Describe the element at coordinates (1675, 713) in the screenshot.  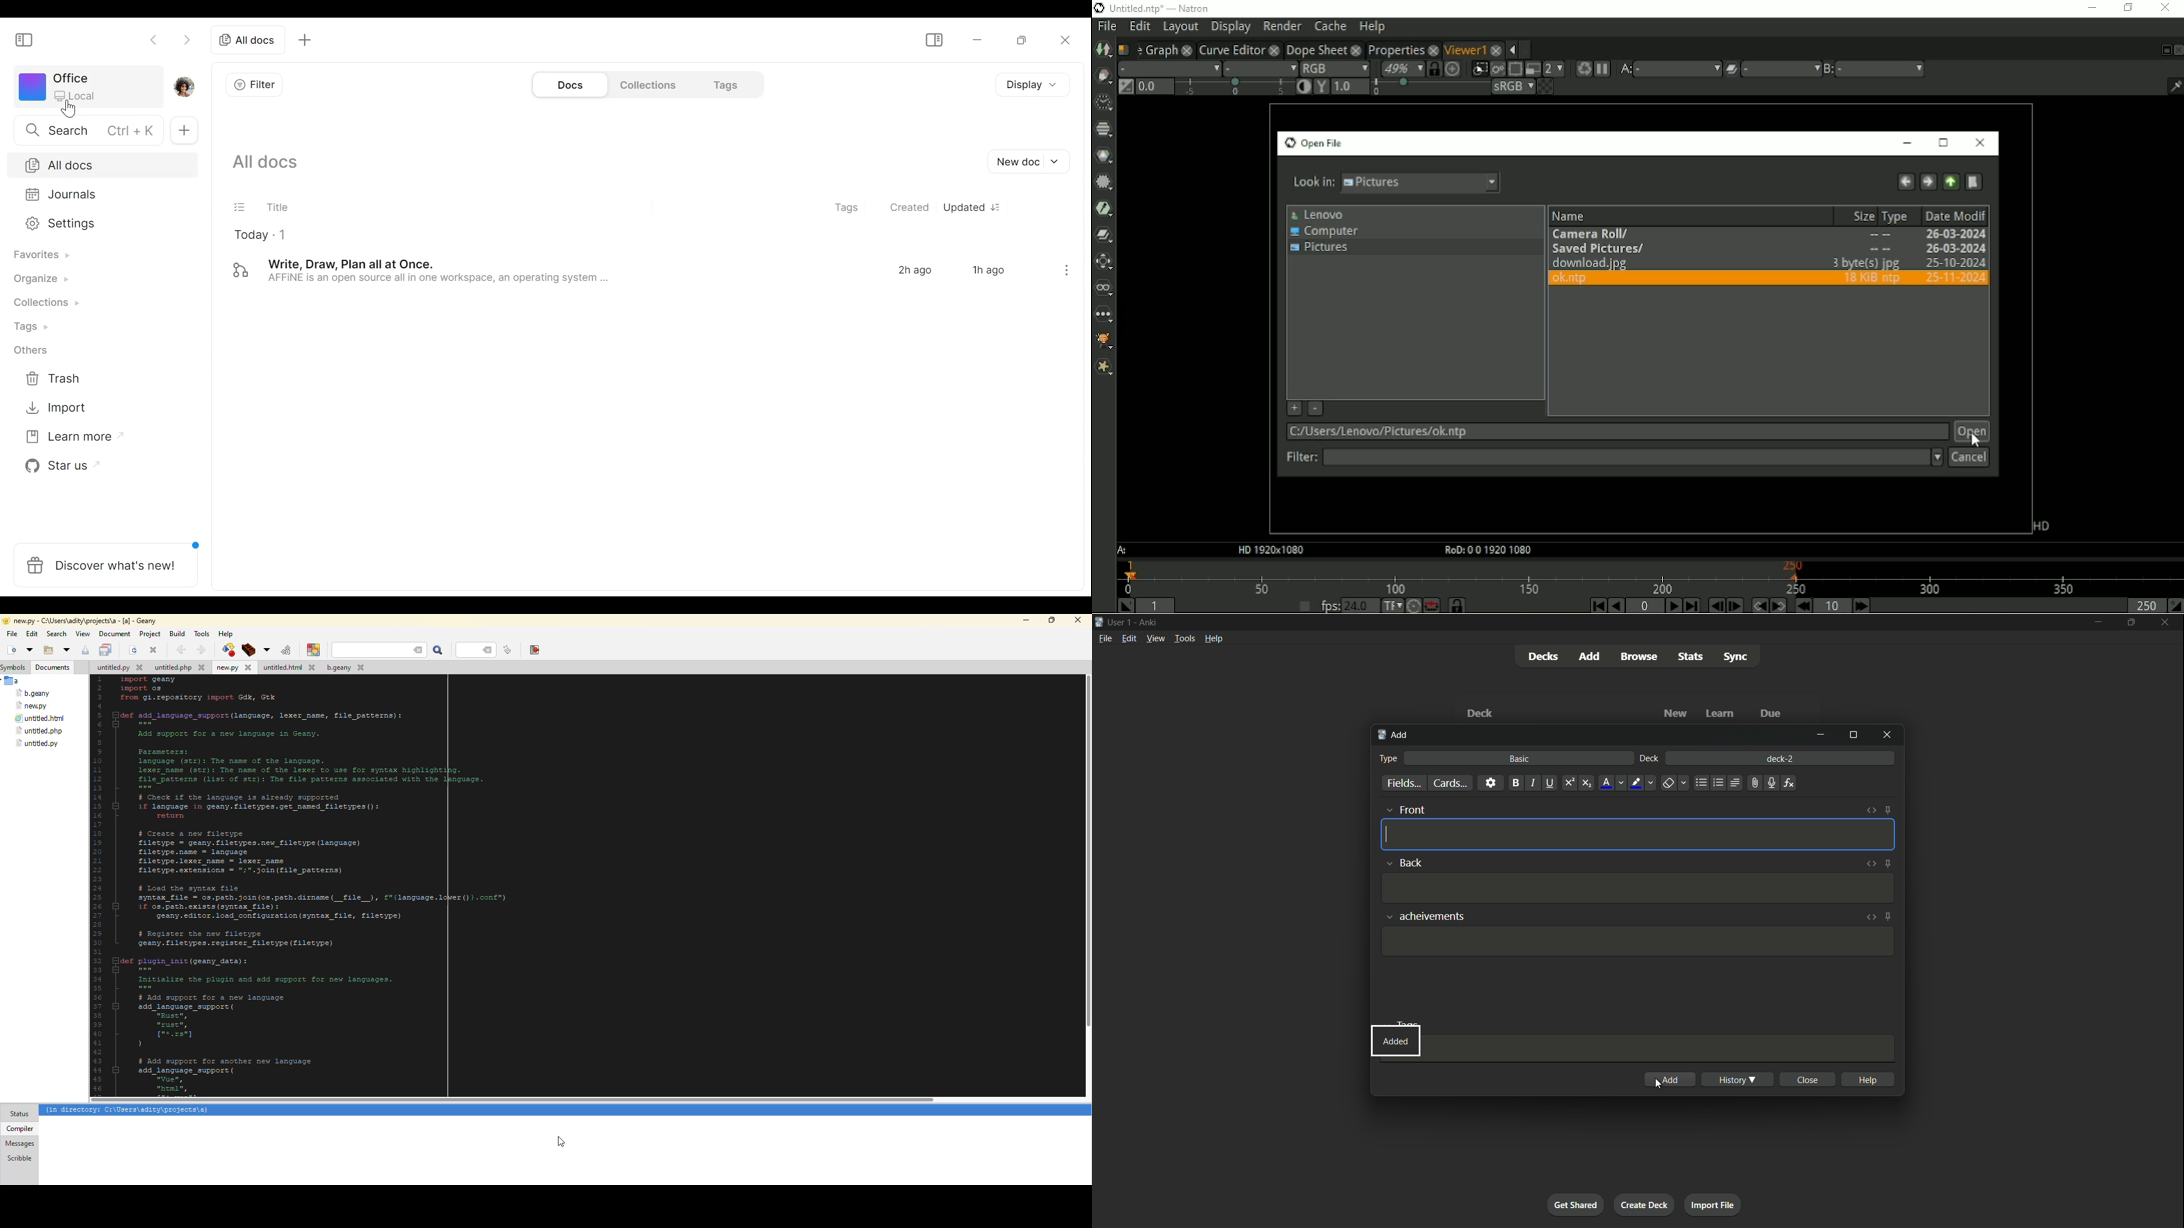
I see `New` at that location.